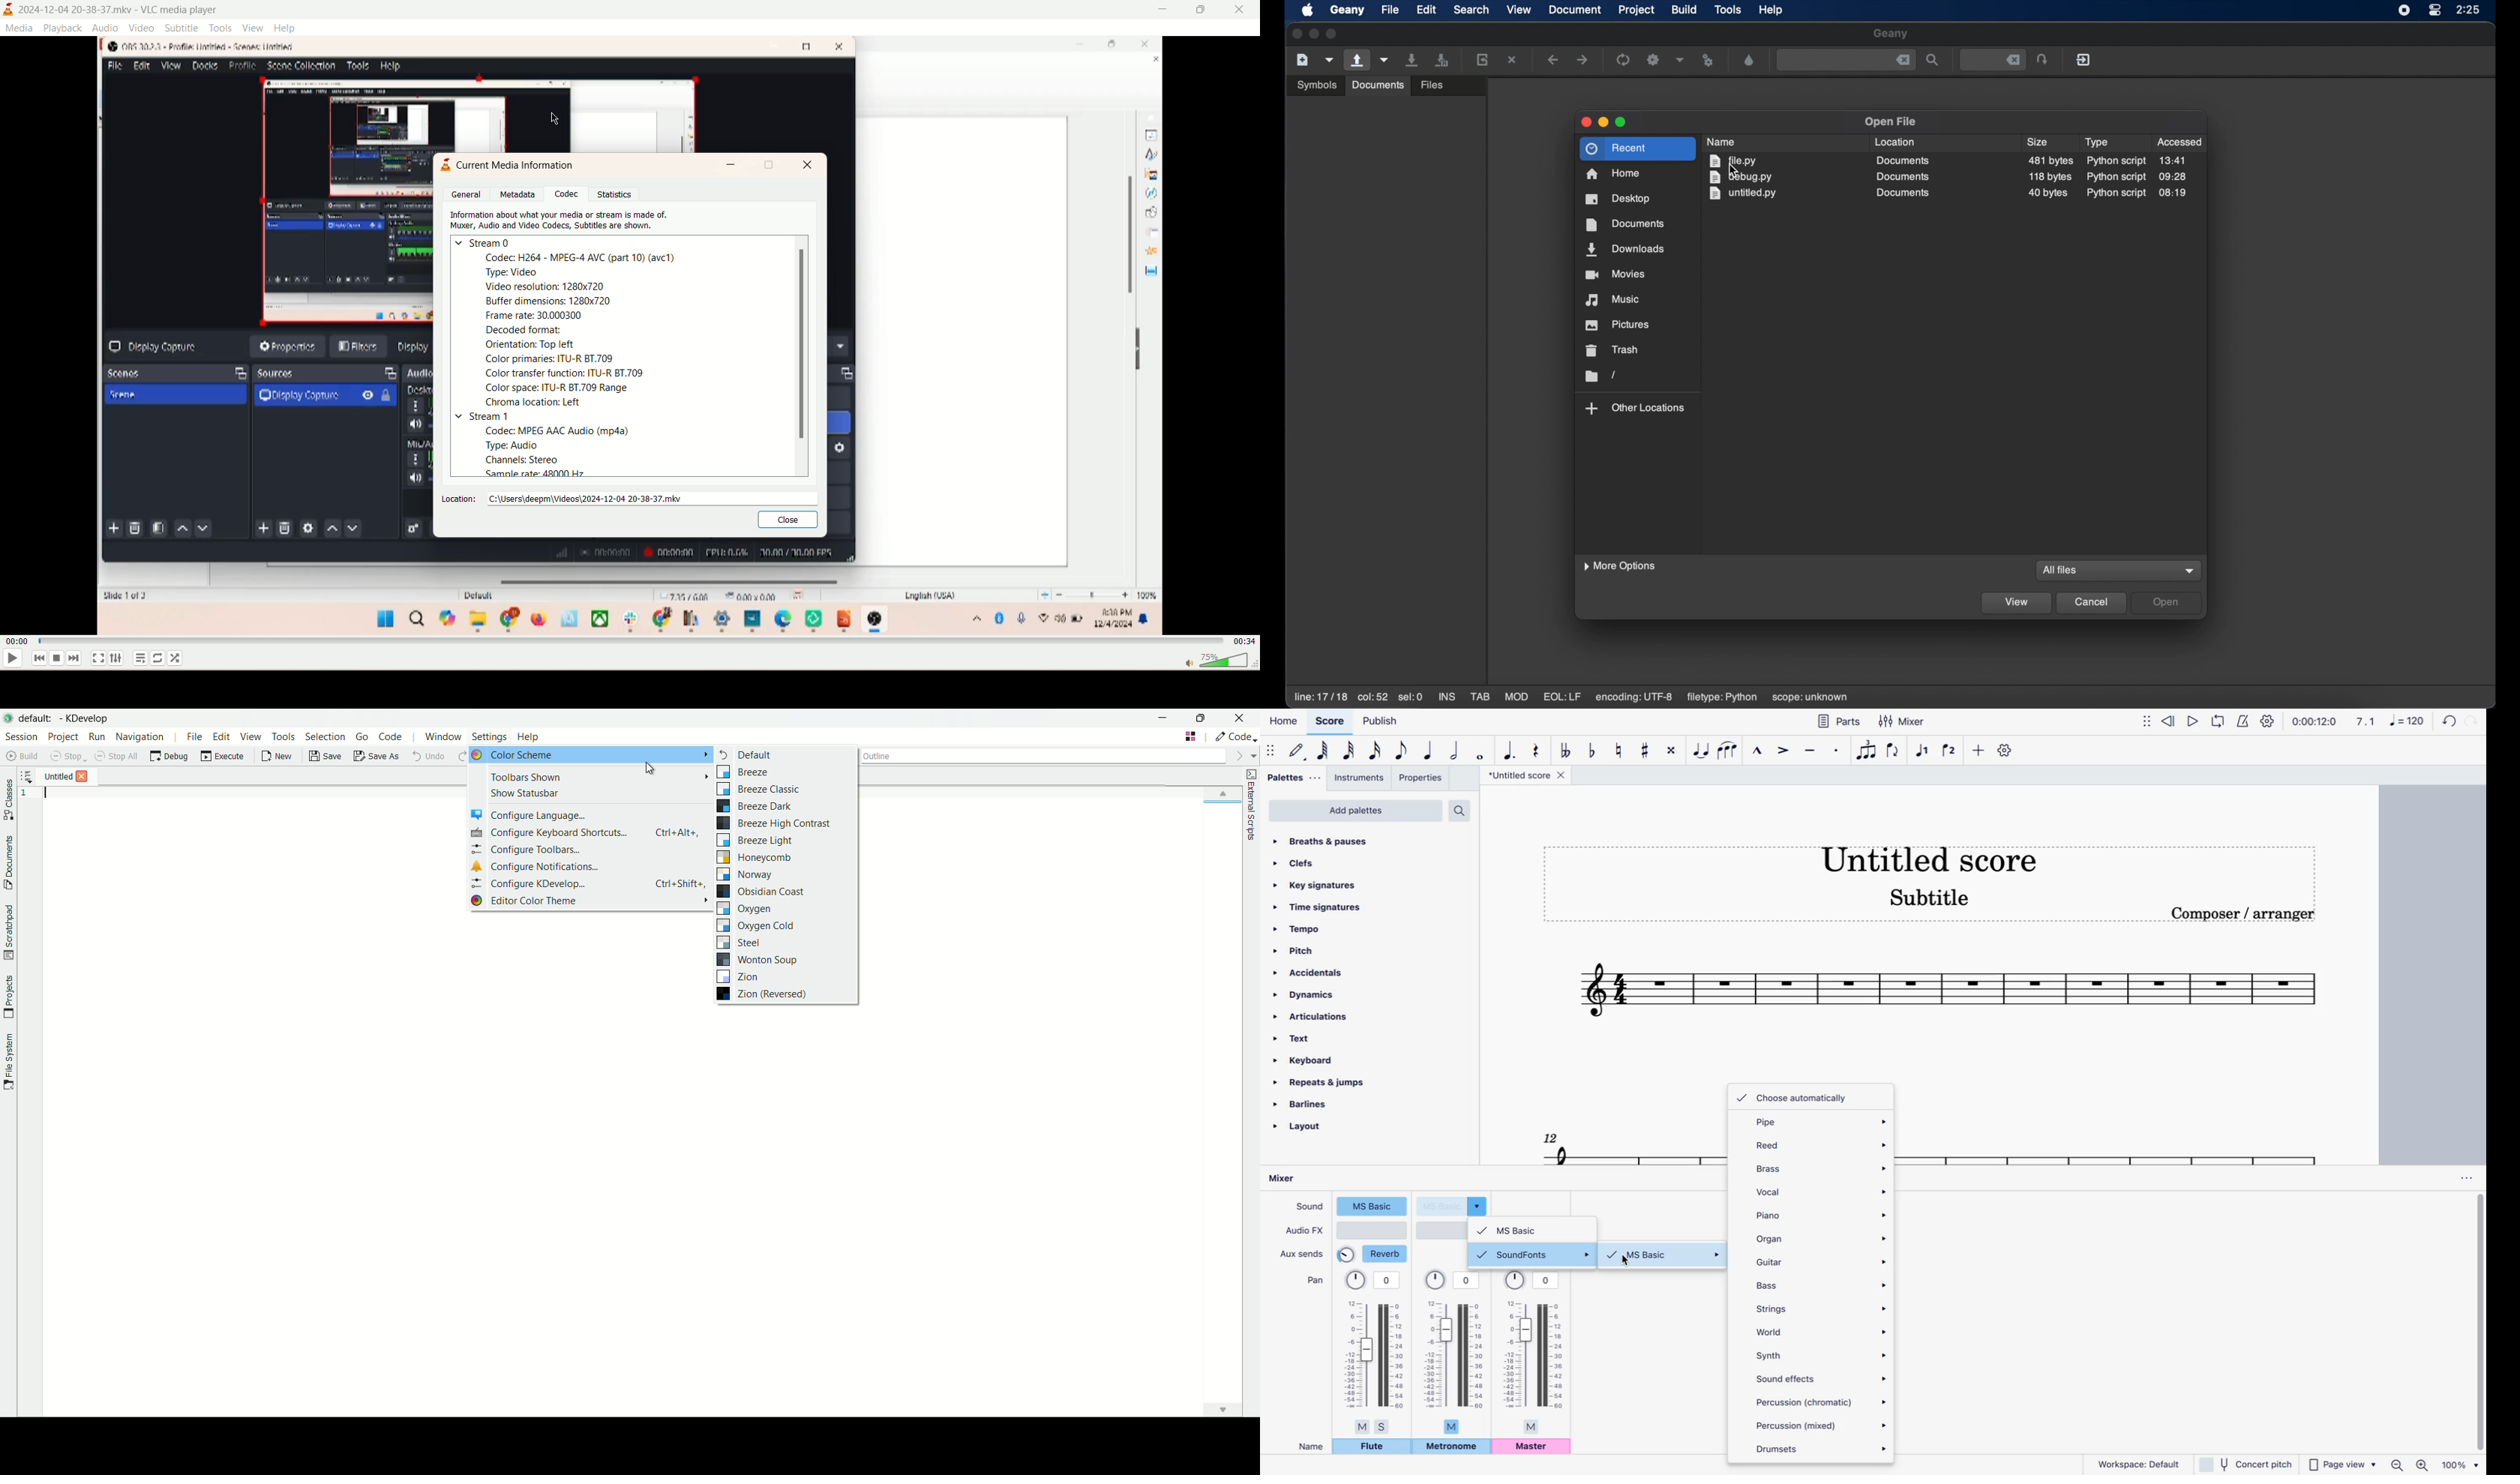  Describe the element at coordinates (1895, 753) in the screenshot. I see `flip direction` at that location.